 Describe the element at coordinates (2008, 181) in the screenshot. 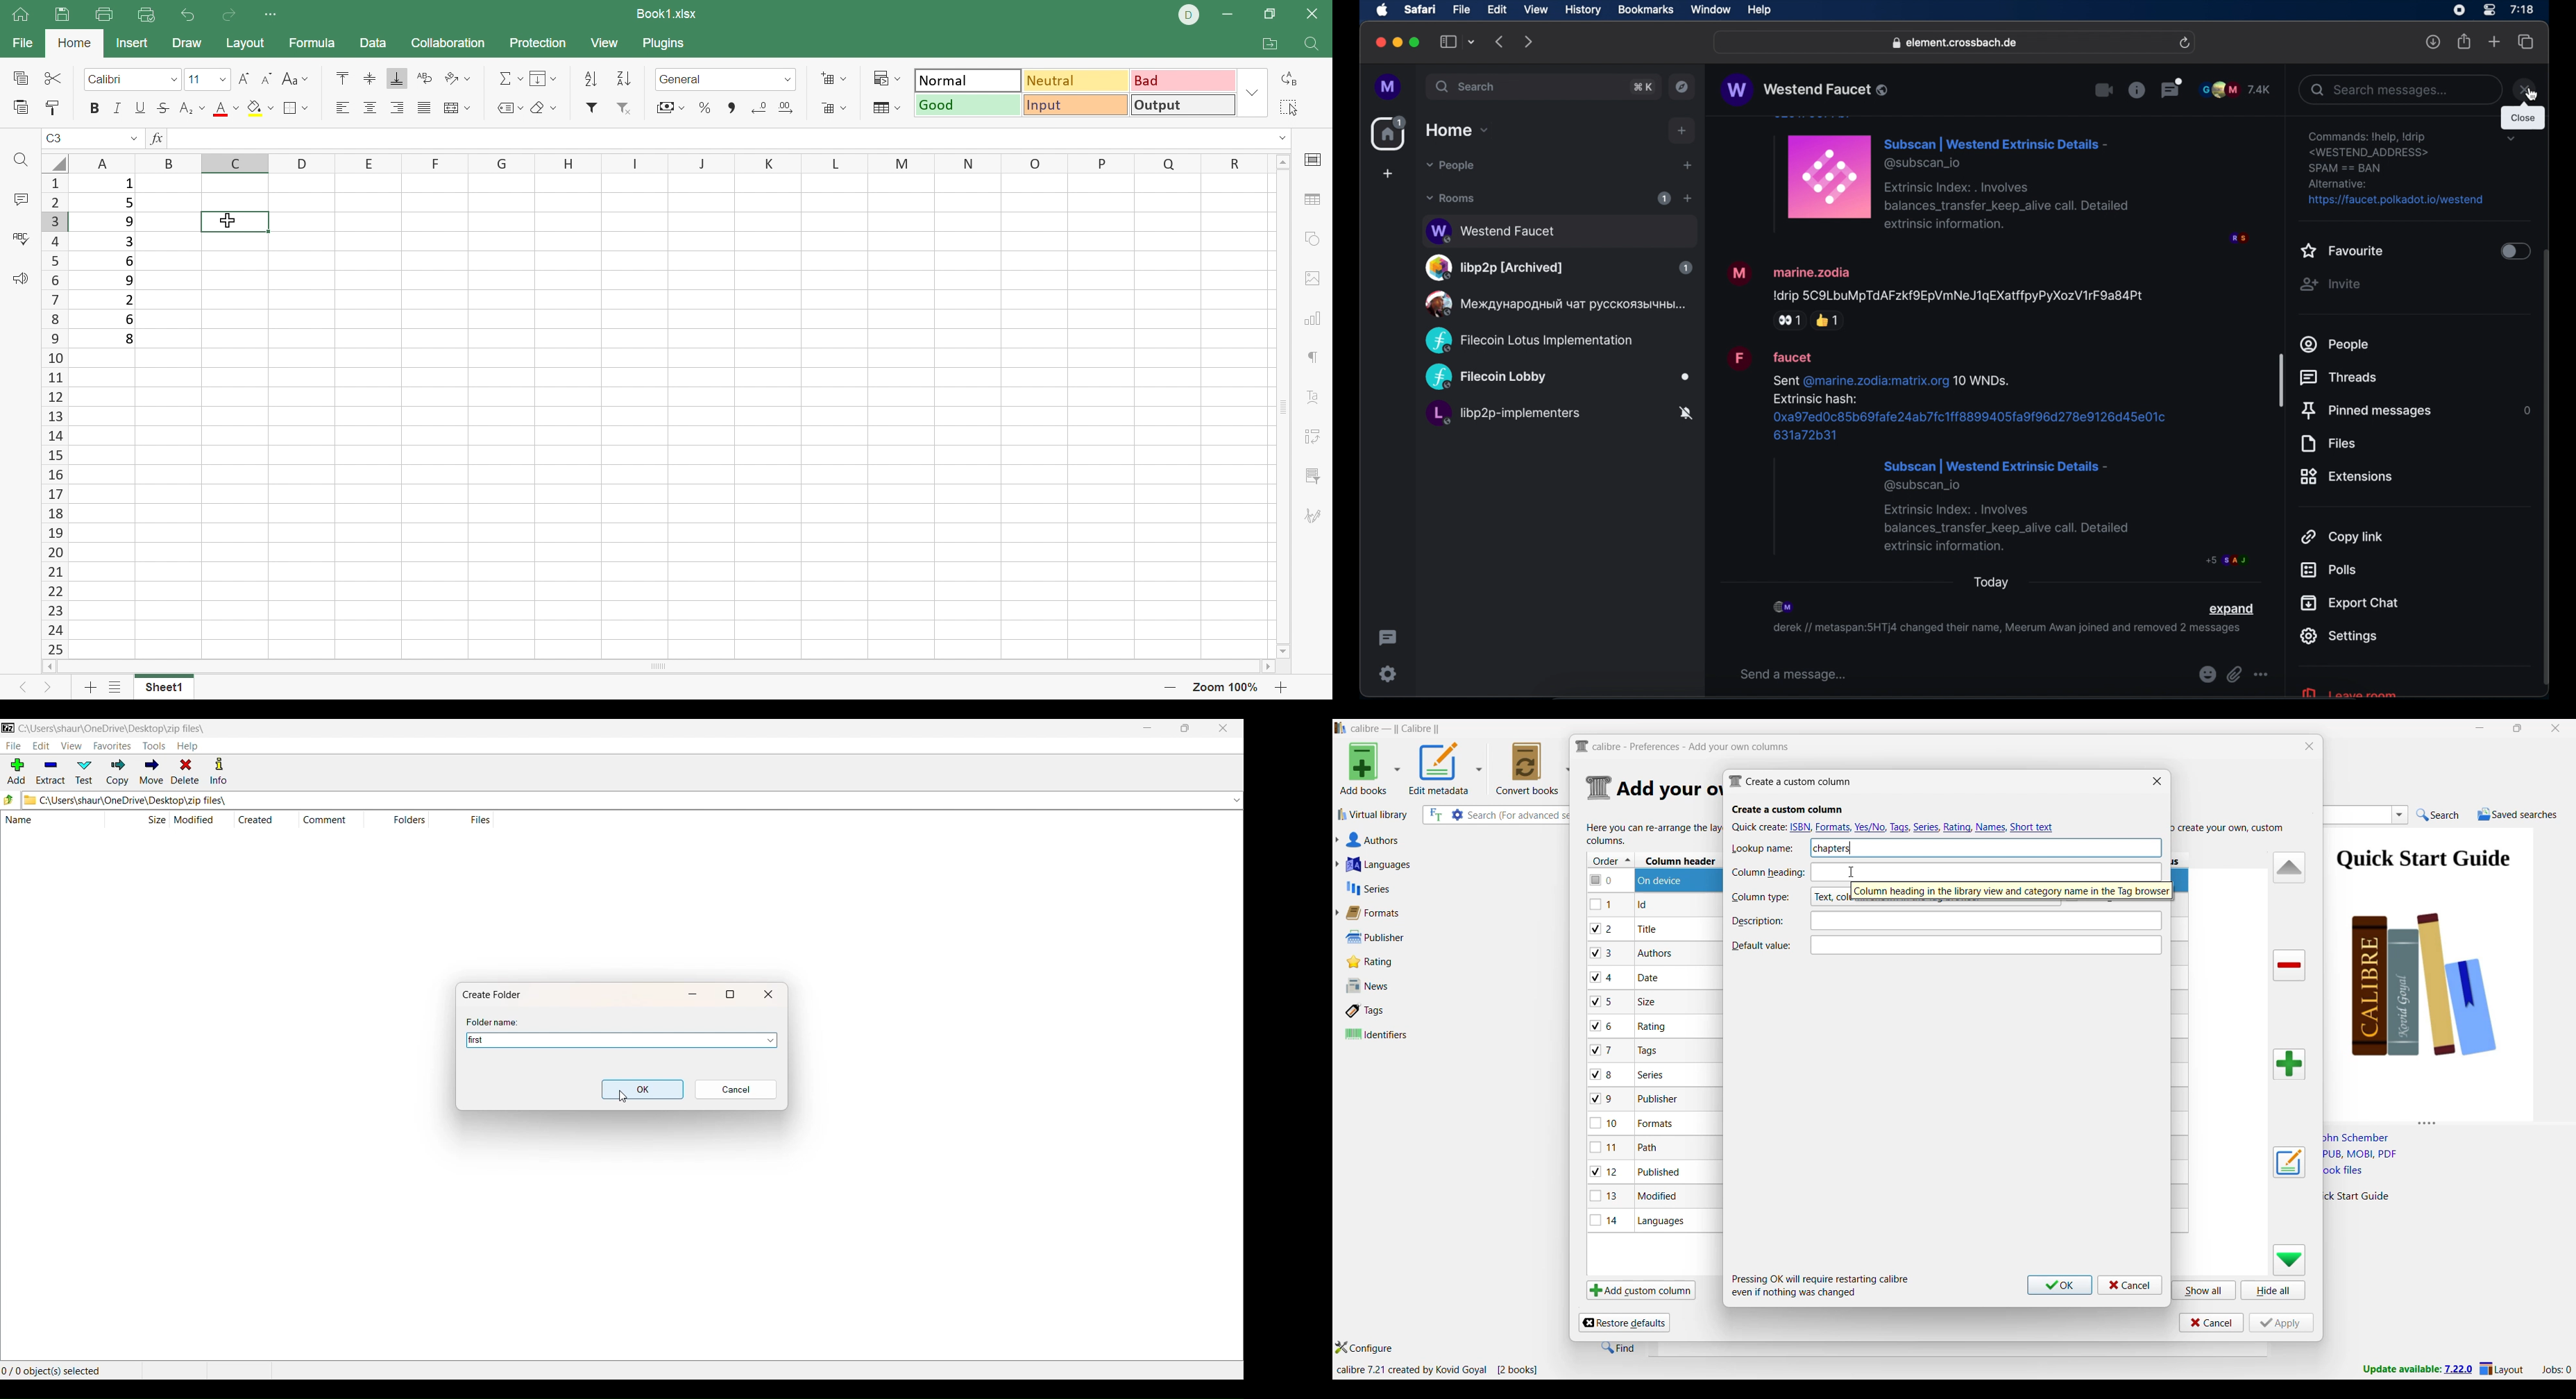

I see `message` at that location.